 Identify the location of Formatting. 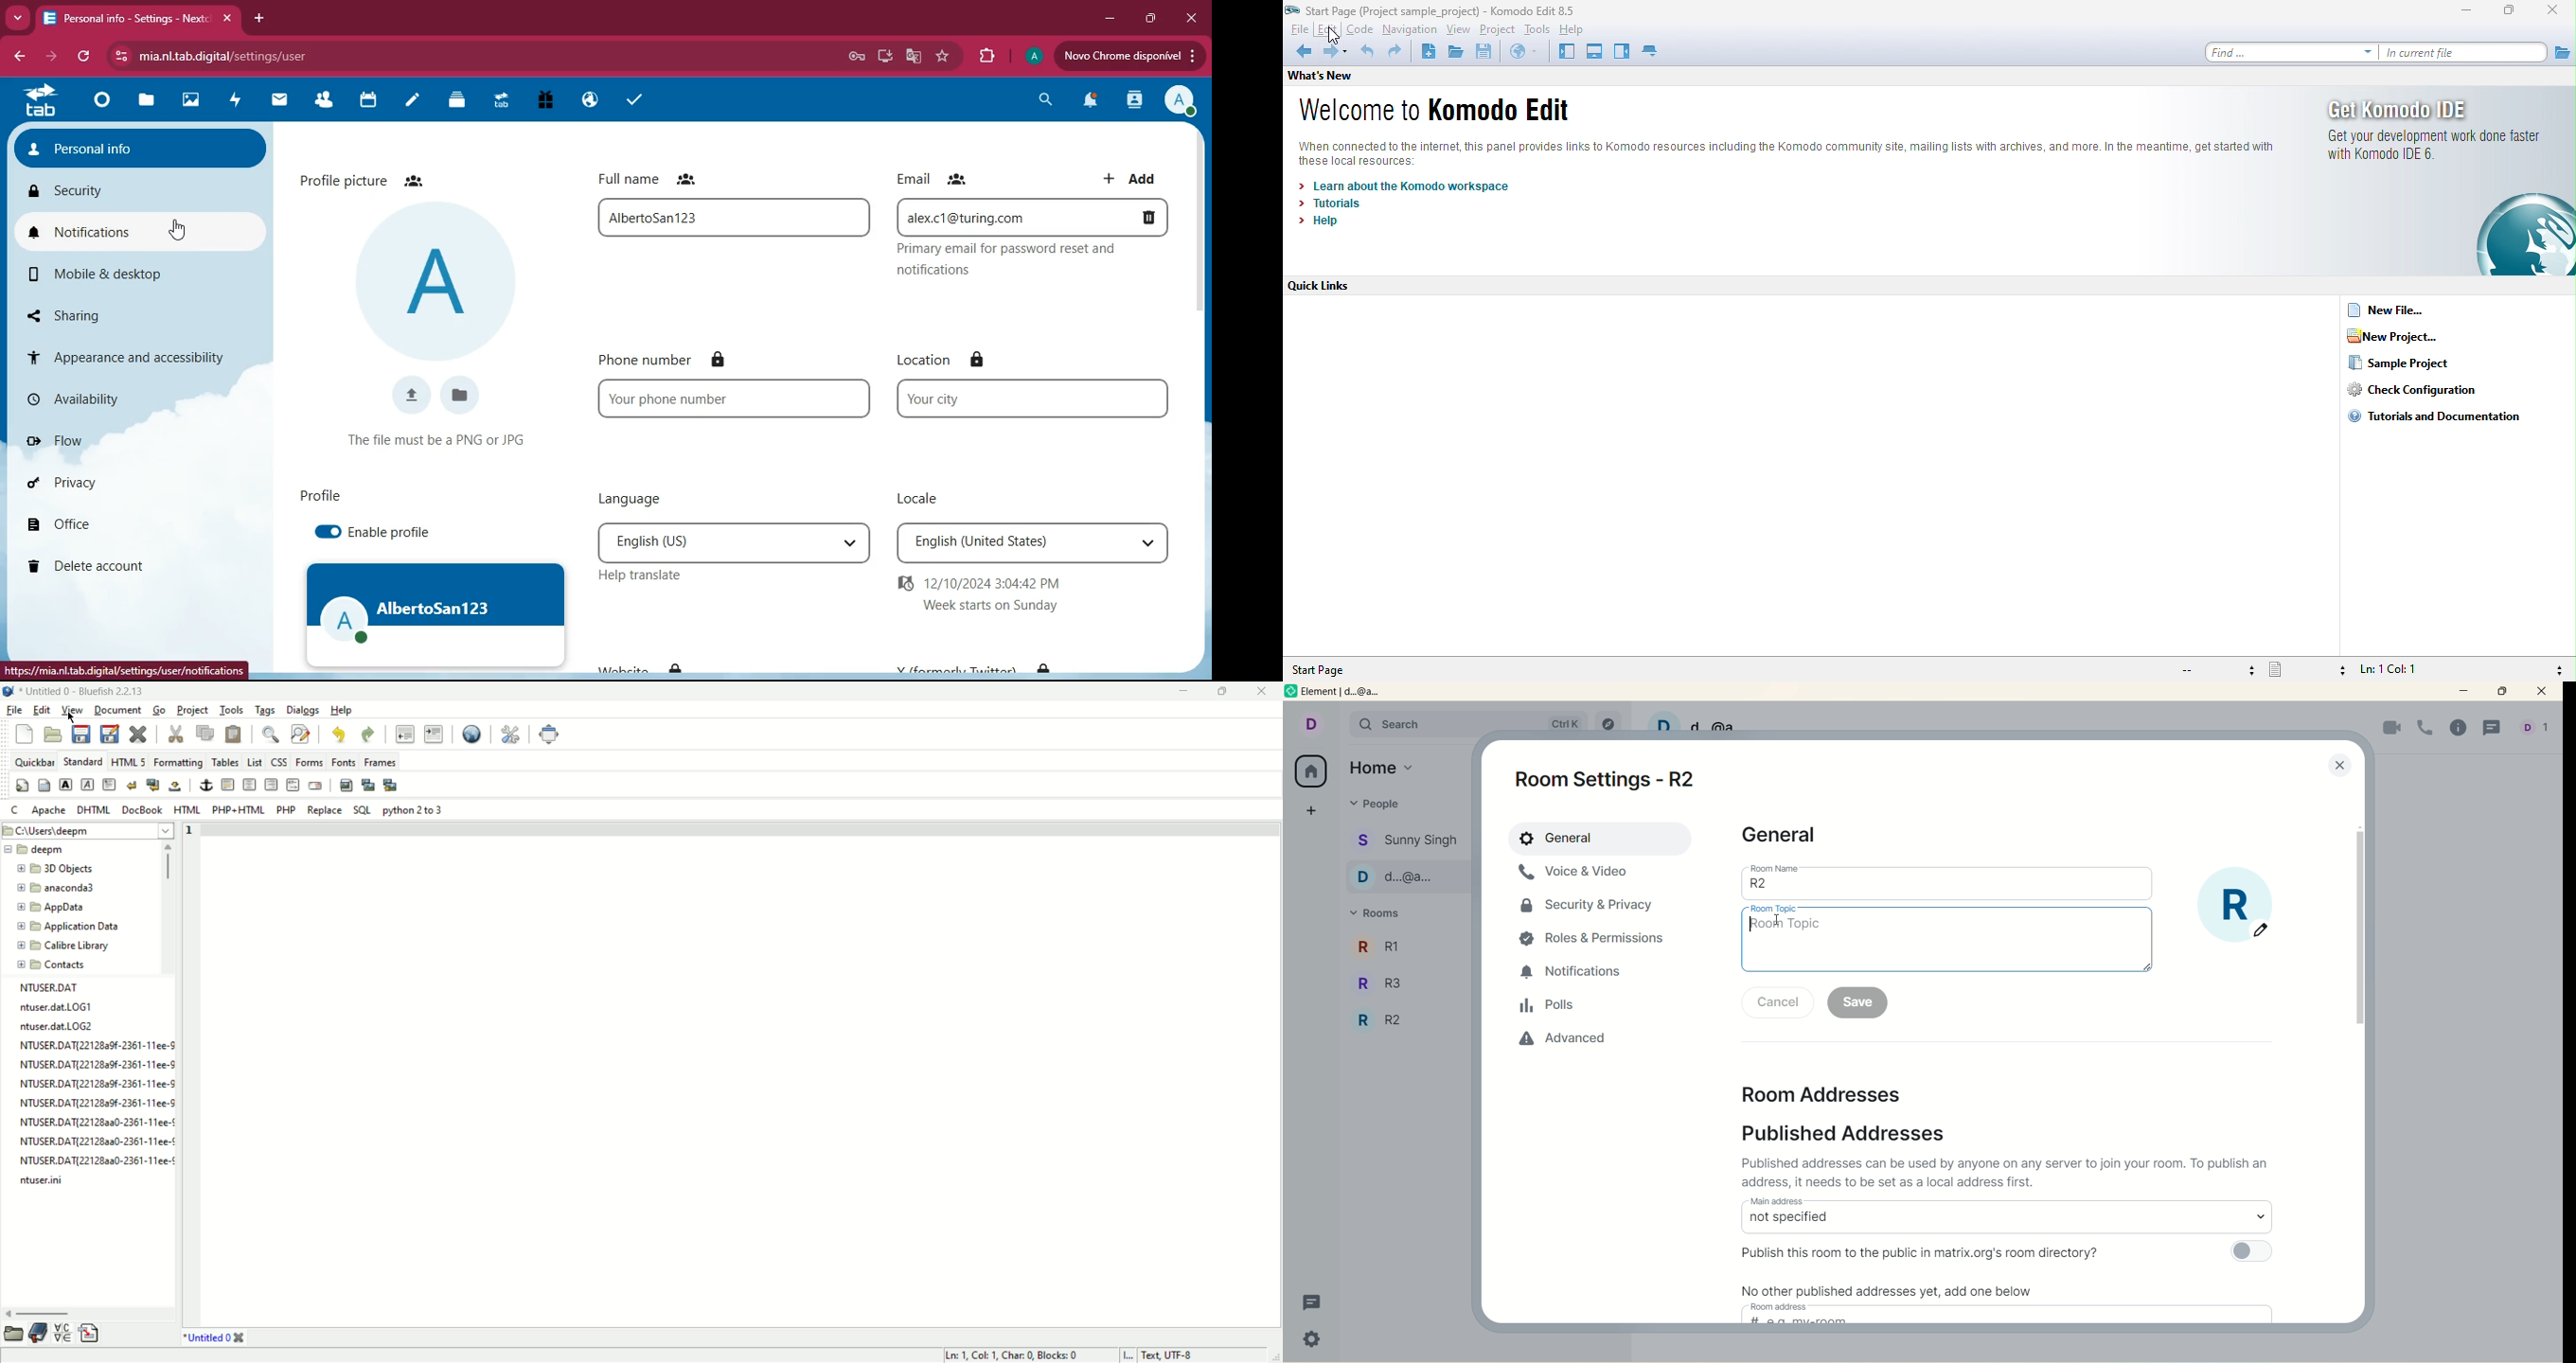
(177, 763).